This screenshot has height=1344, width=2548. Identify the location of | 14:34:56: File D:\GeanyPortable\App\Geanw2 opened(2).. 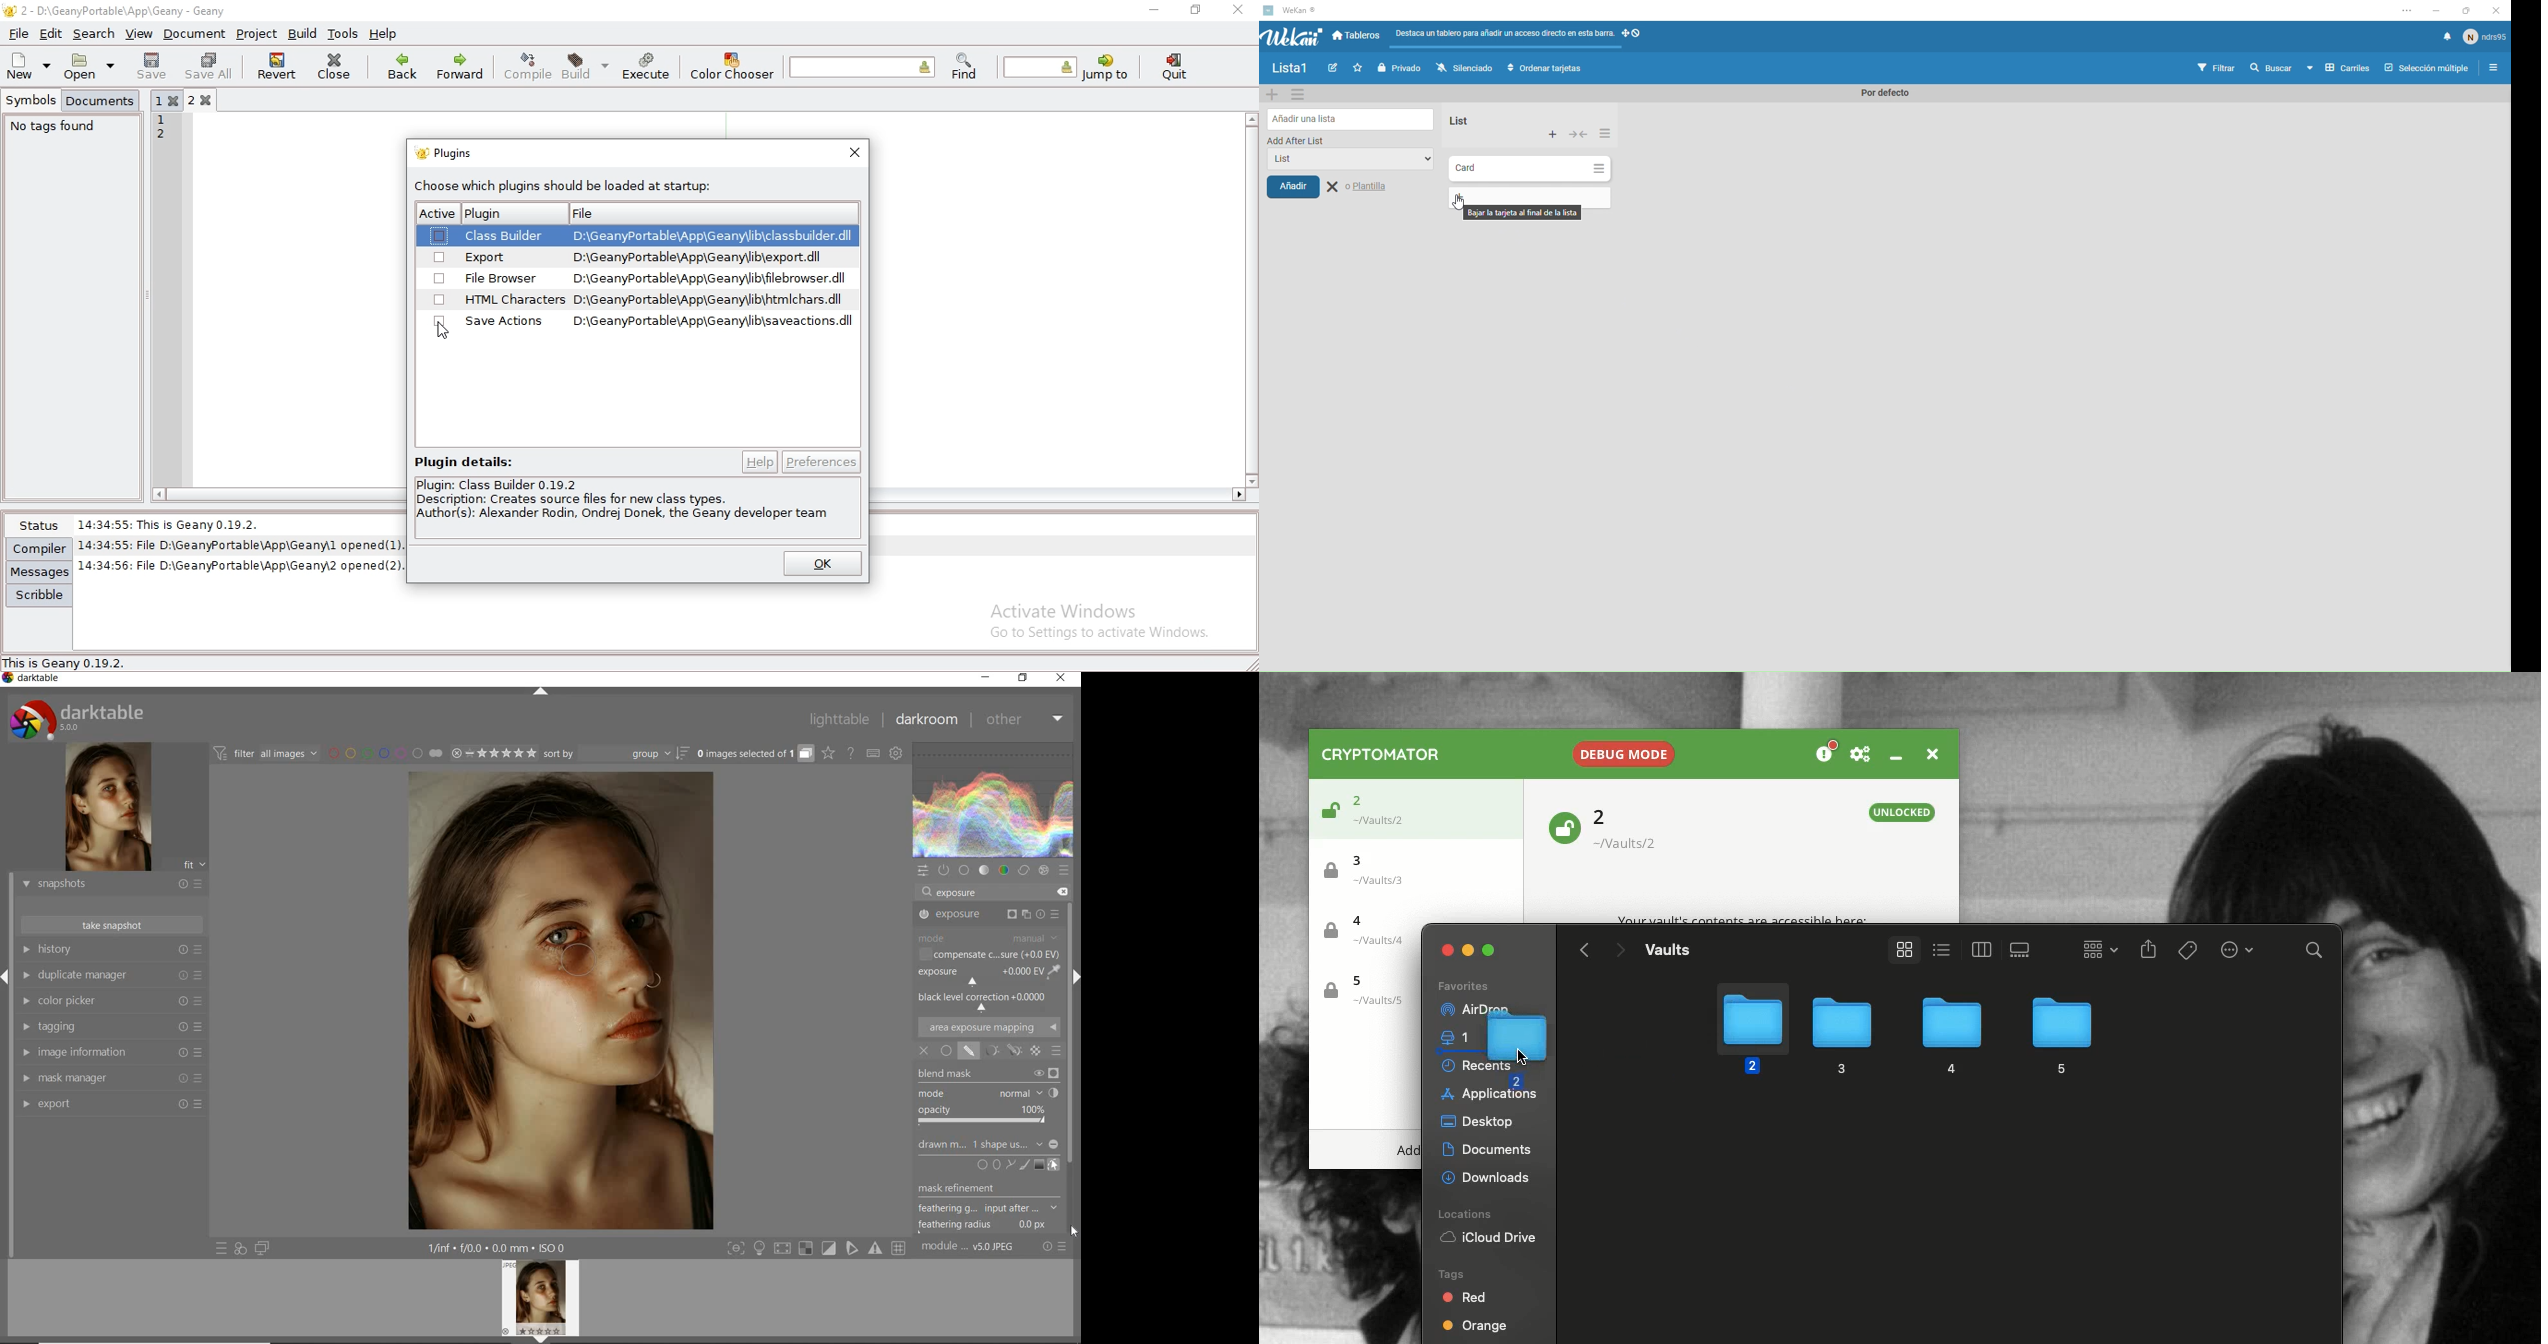
(245, 564).